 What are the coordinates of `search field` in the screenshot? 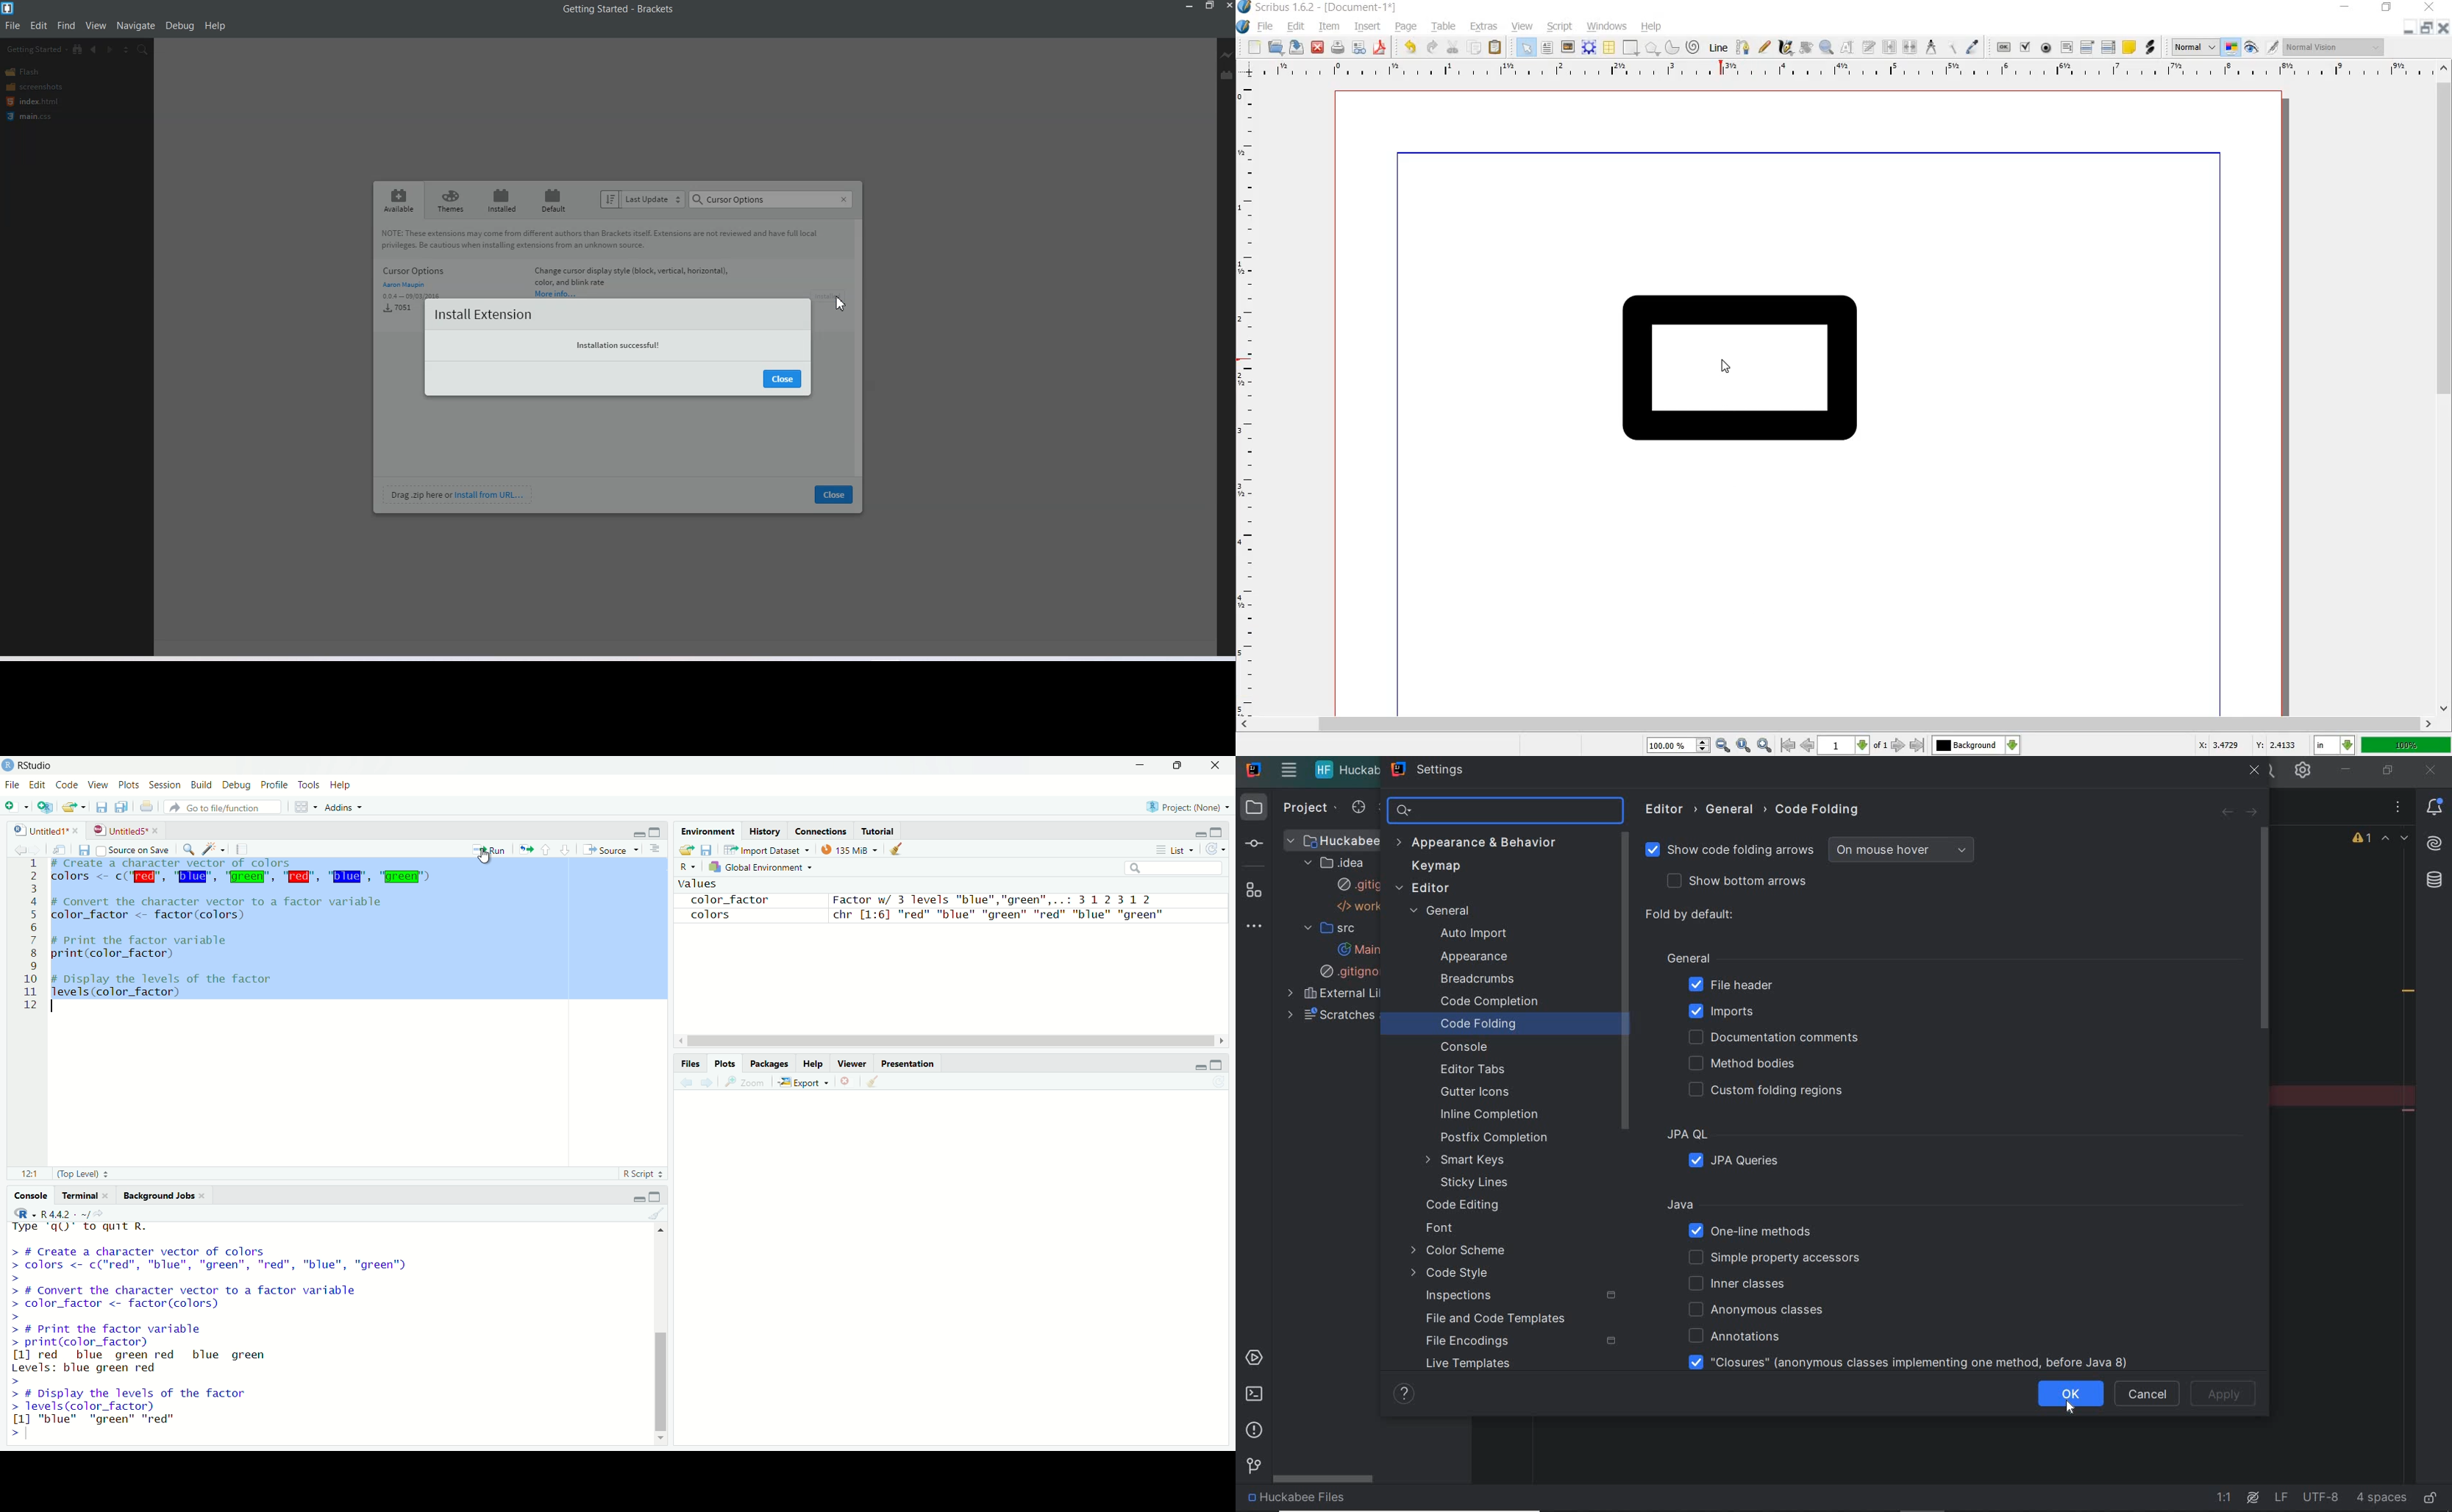 It's located at (1177, 870).